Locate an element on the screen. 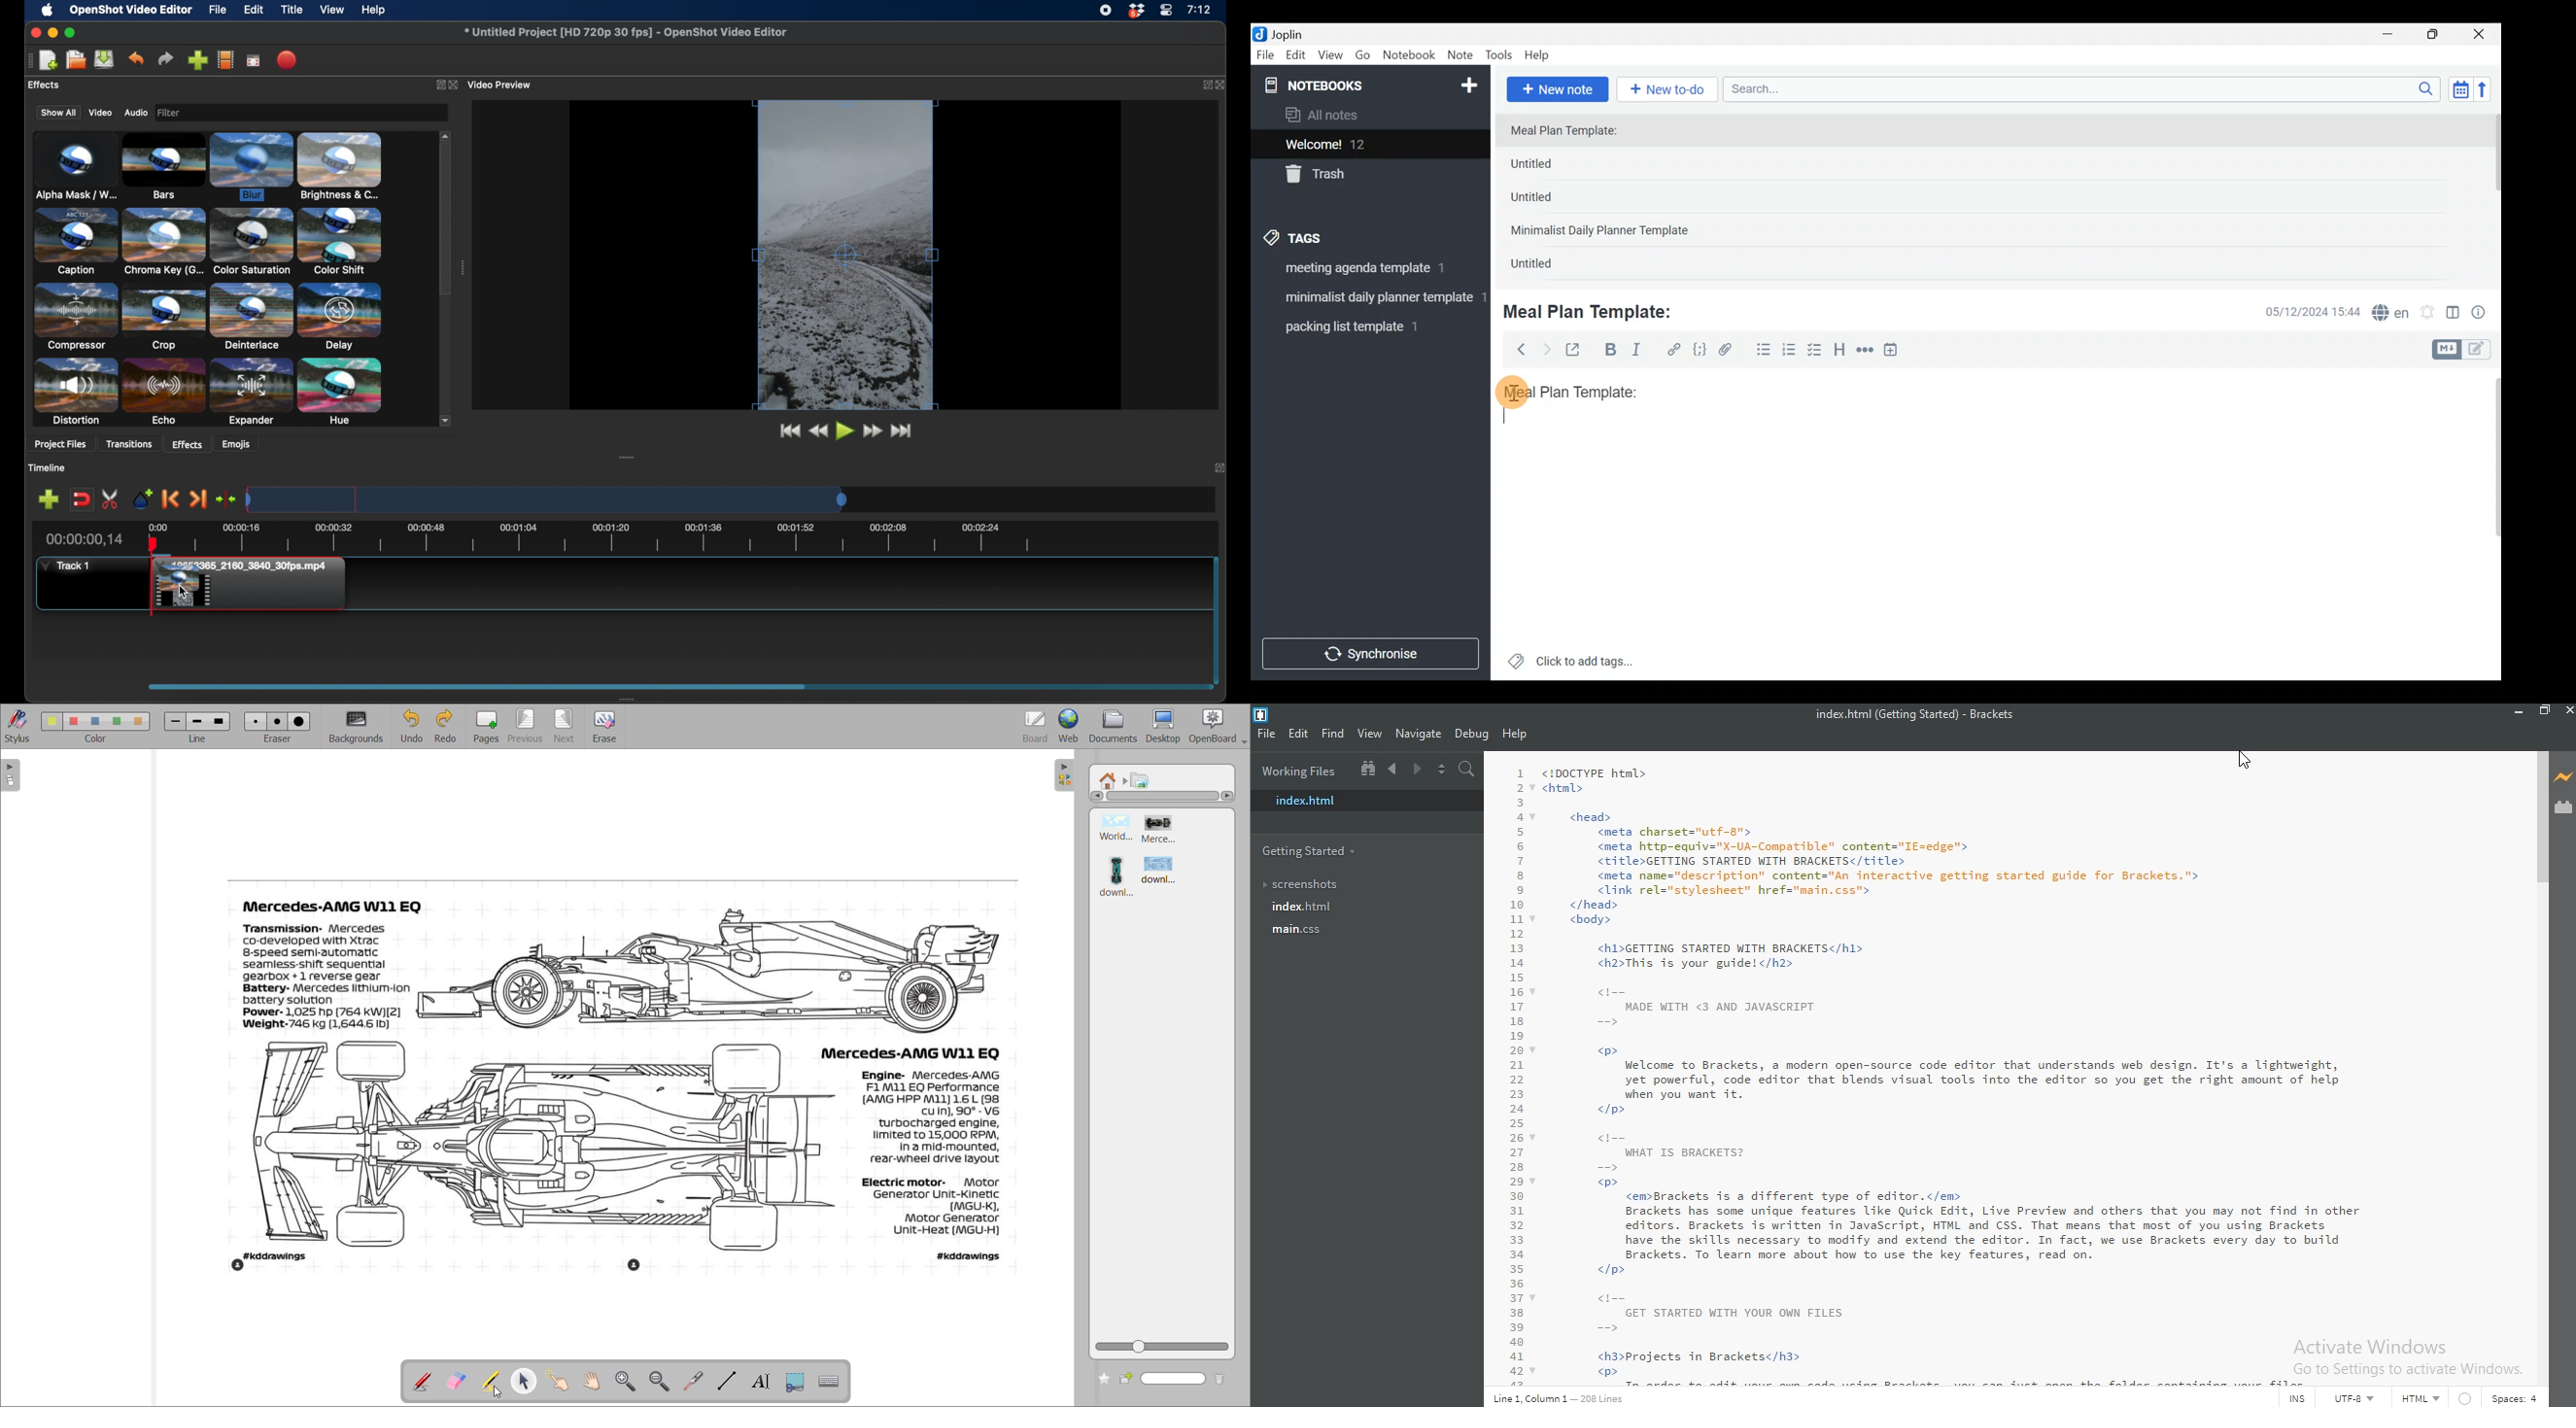 This screenshot has width=2576, height=1428. Notebook is located at coordinates (1410, 55).